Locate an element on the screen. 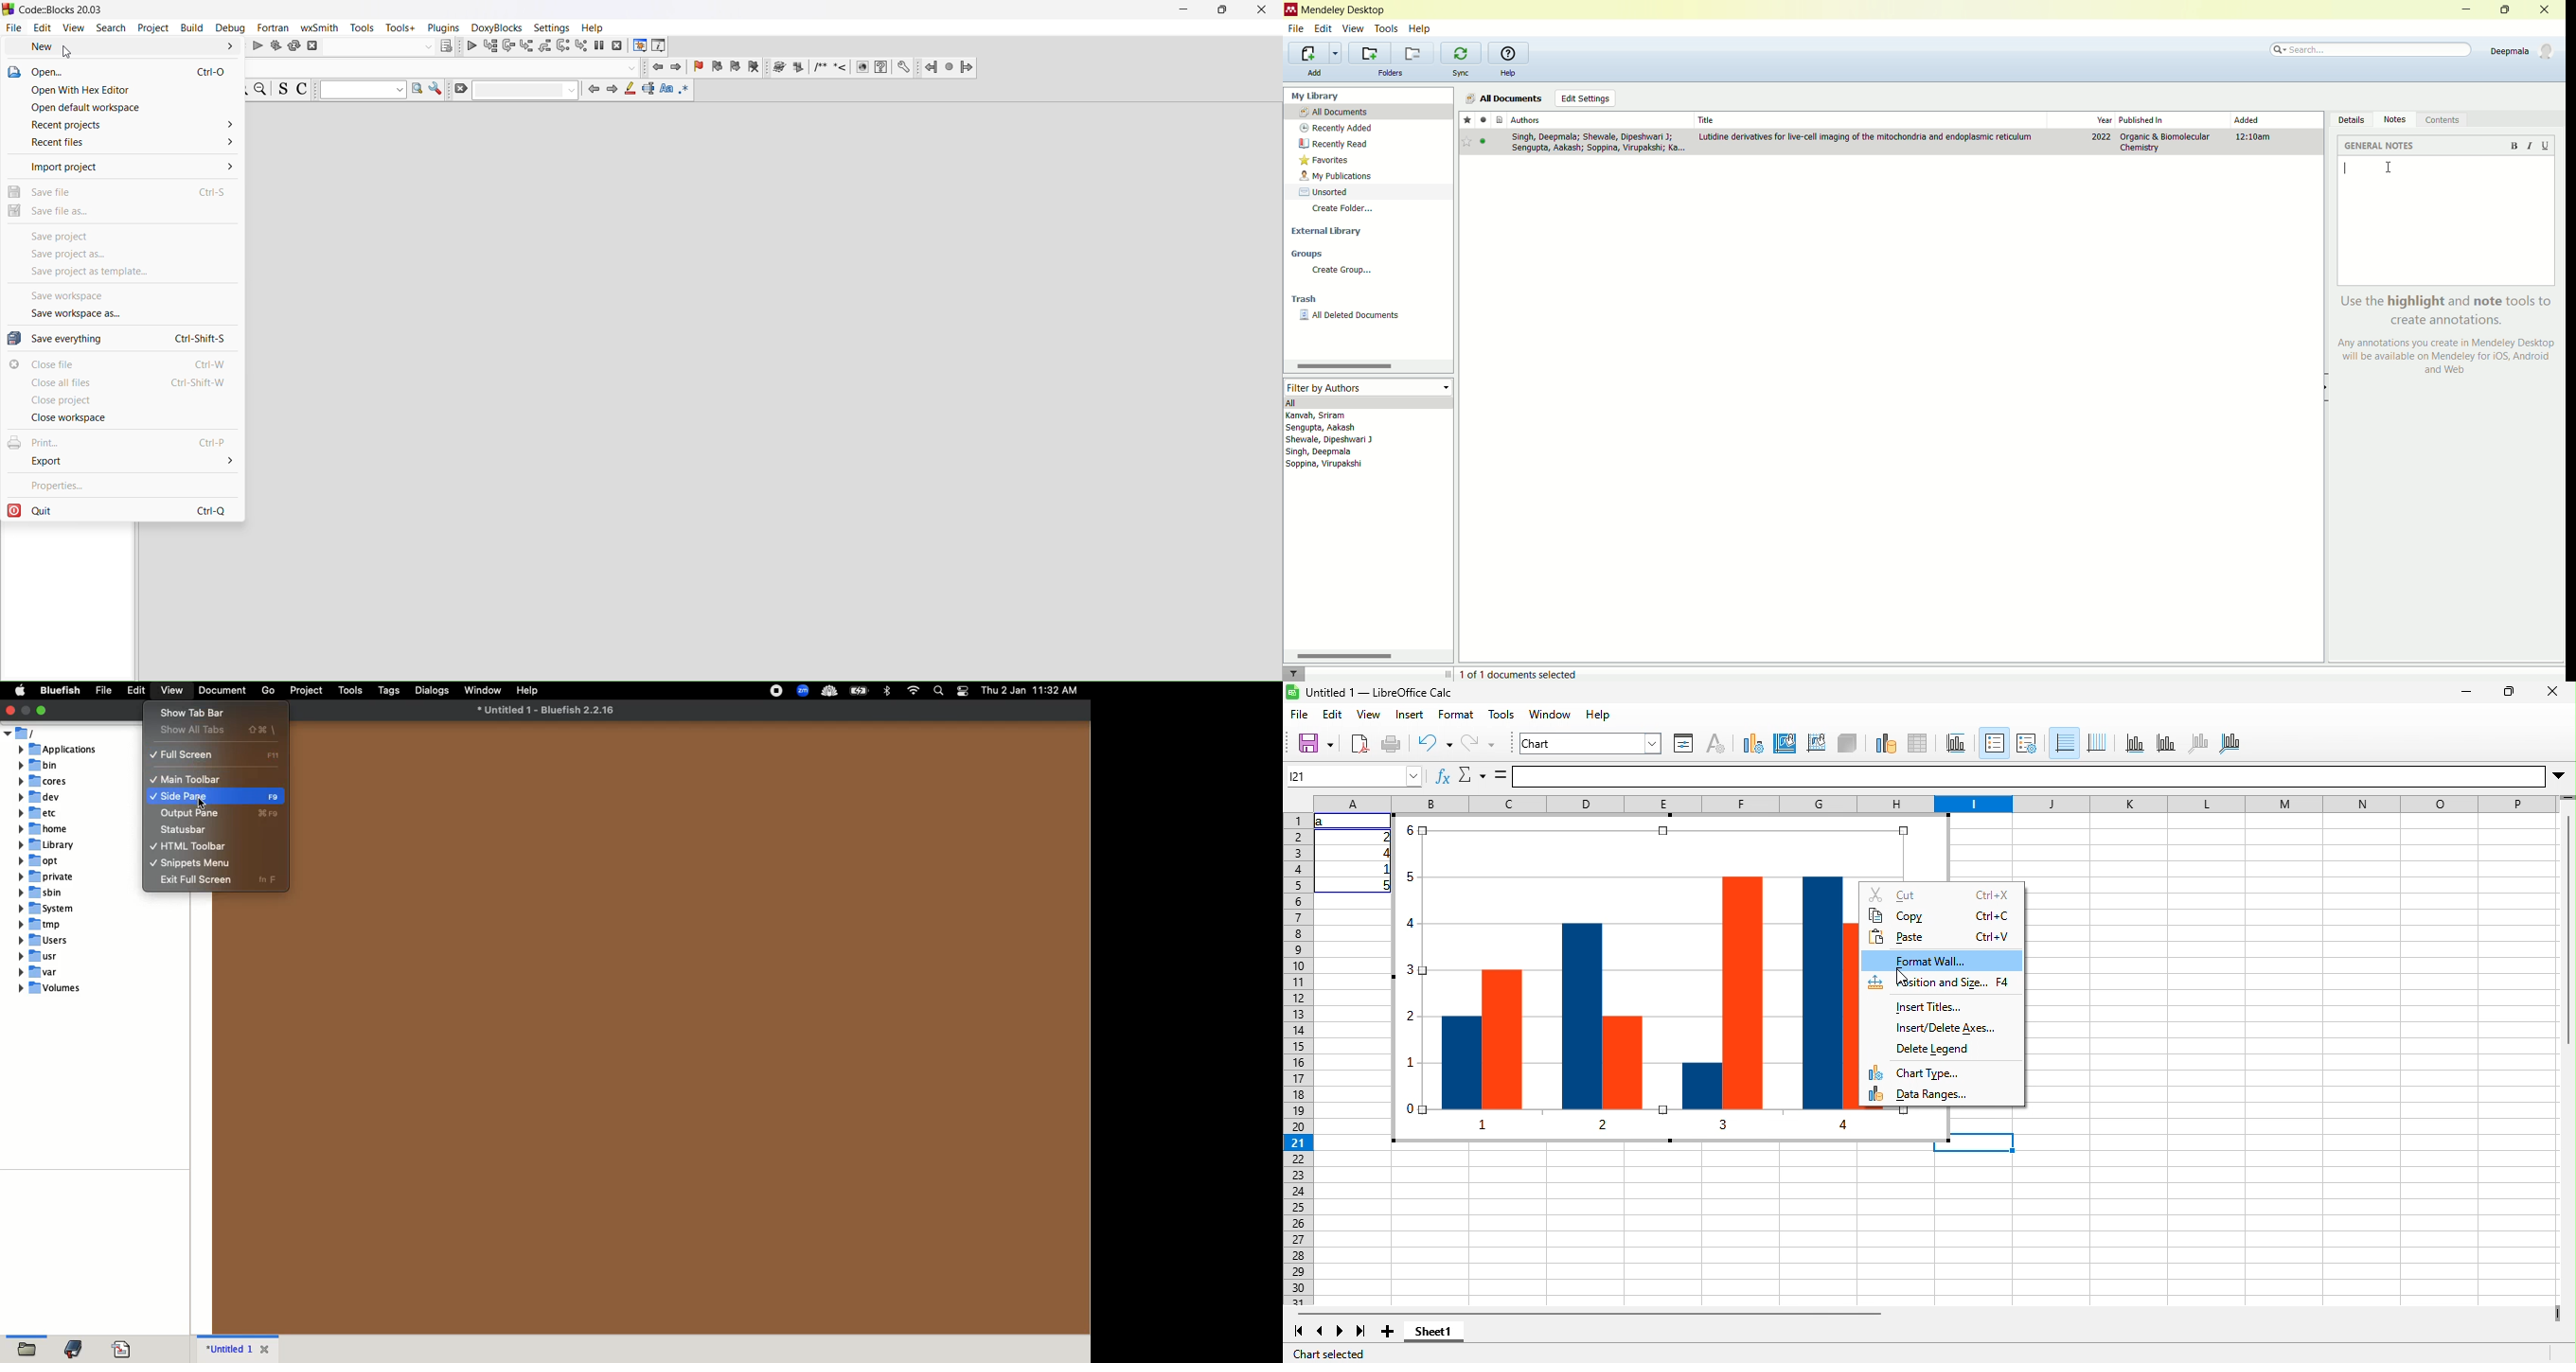  tags is located at coordinates (390, 691).